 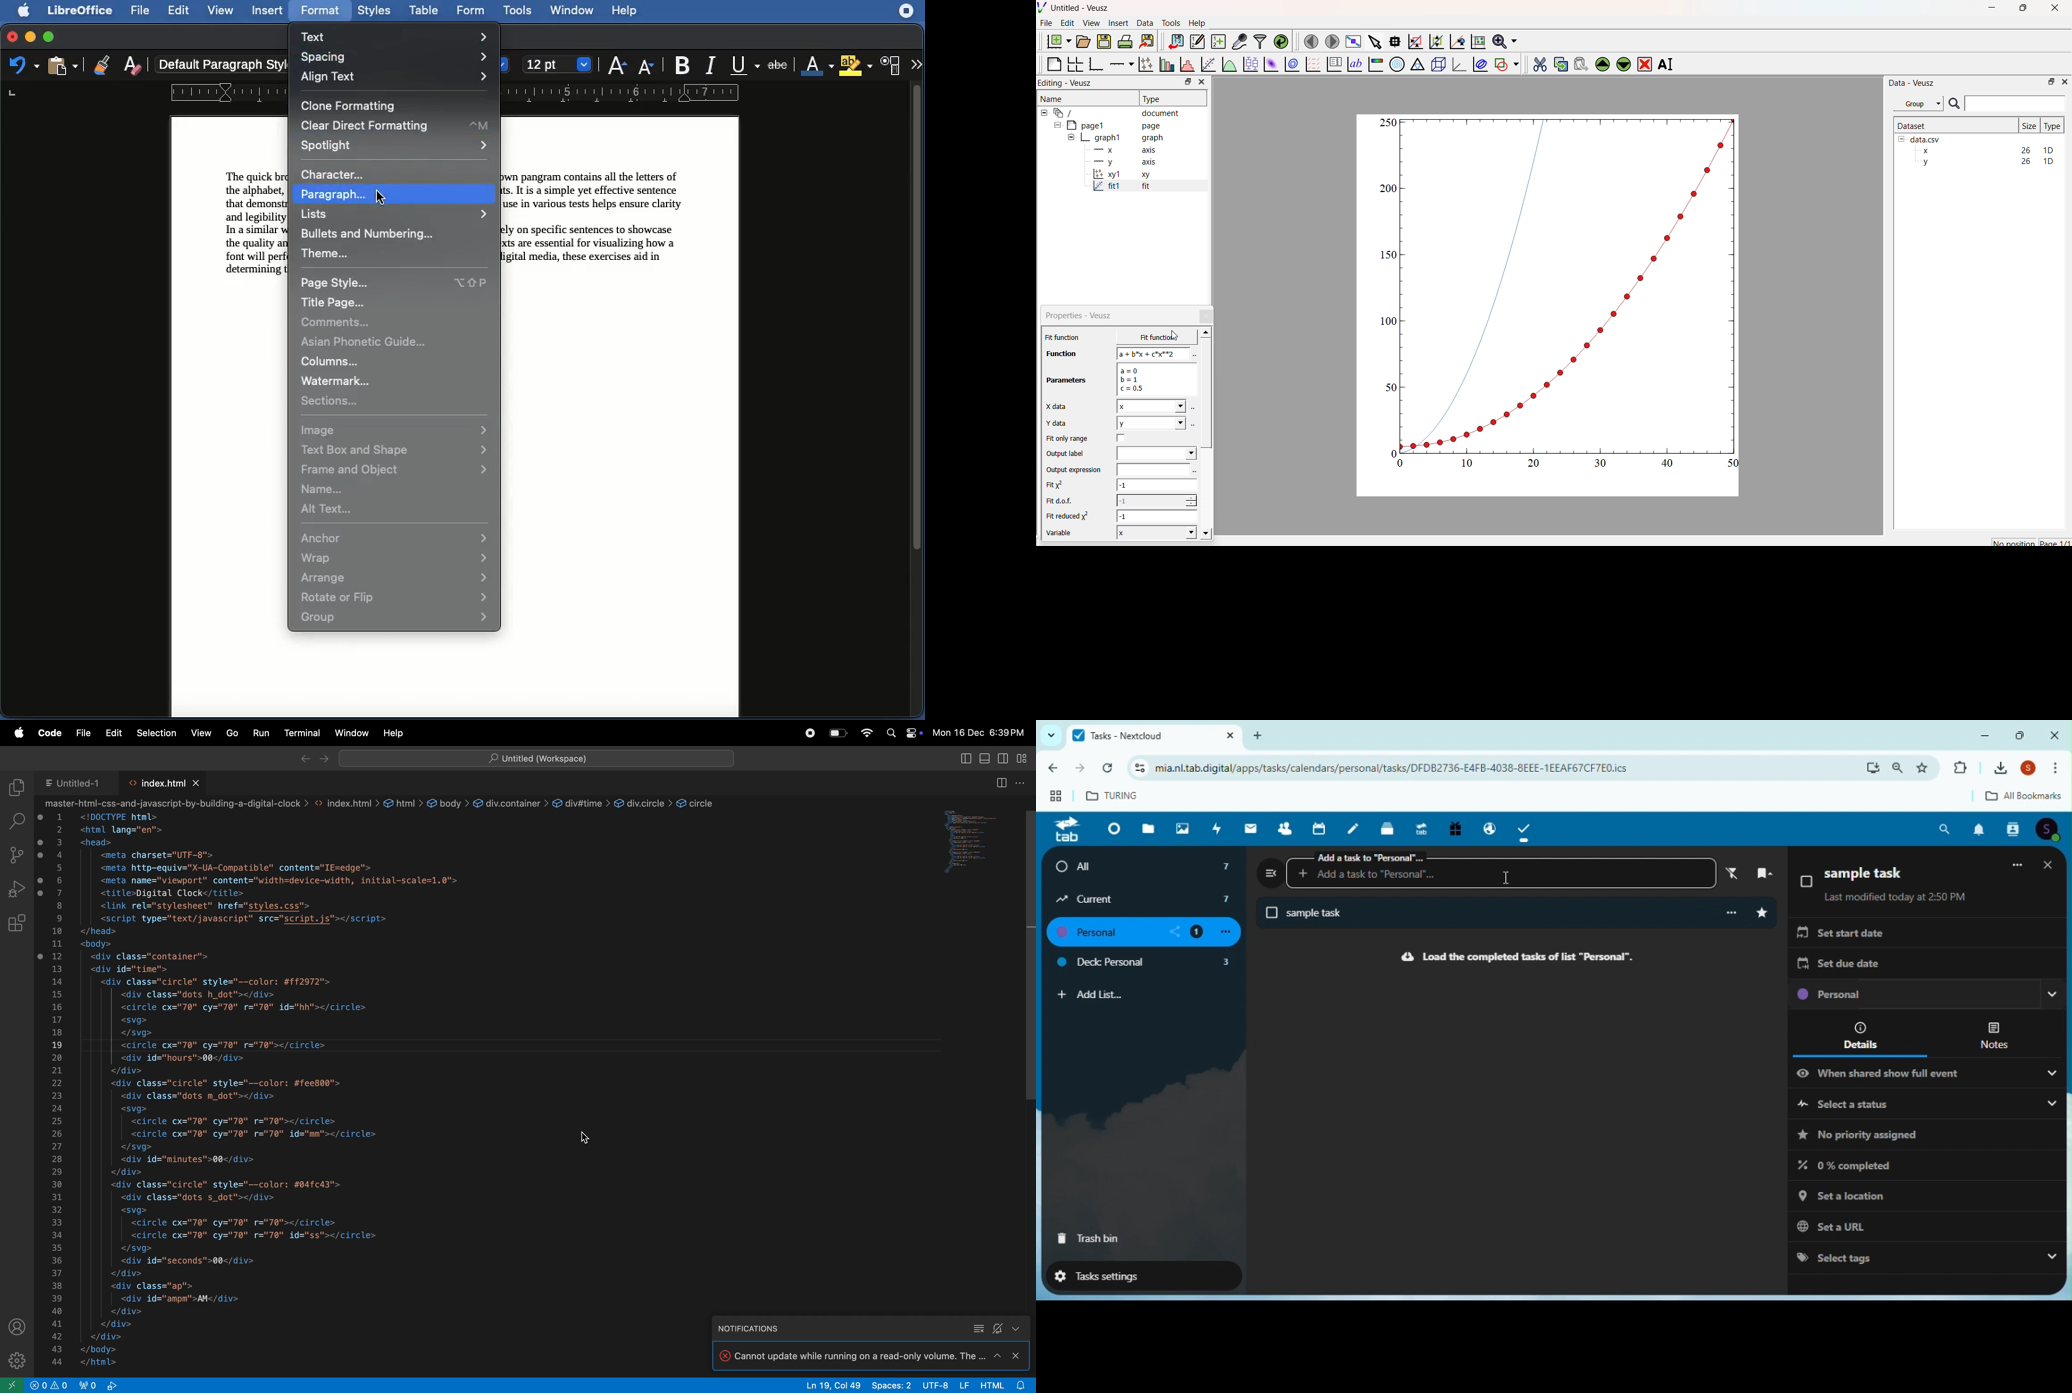 What do you see at coordinates (1060, 485) in the screenshot?
I see `Fit x^2` at bounding box center [1060, 485].